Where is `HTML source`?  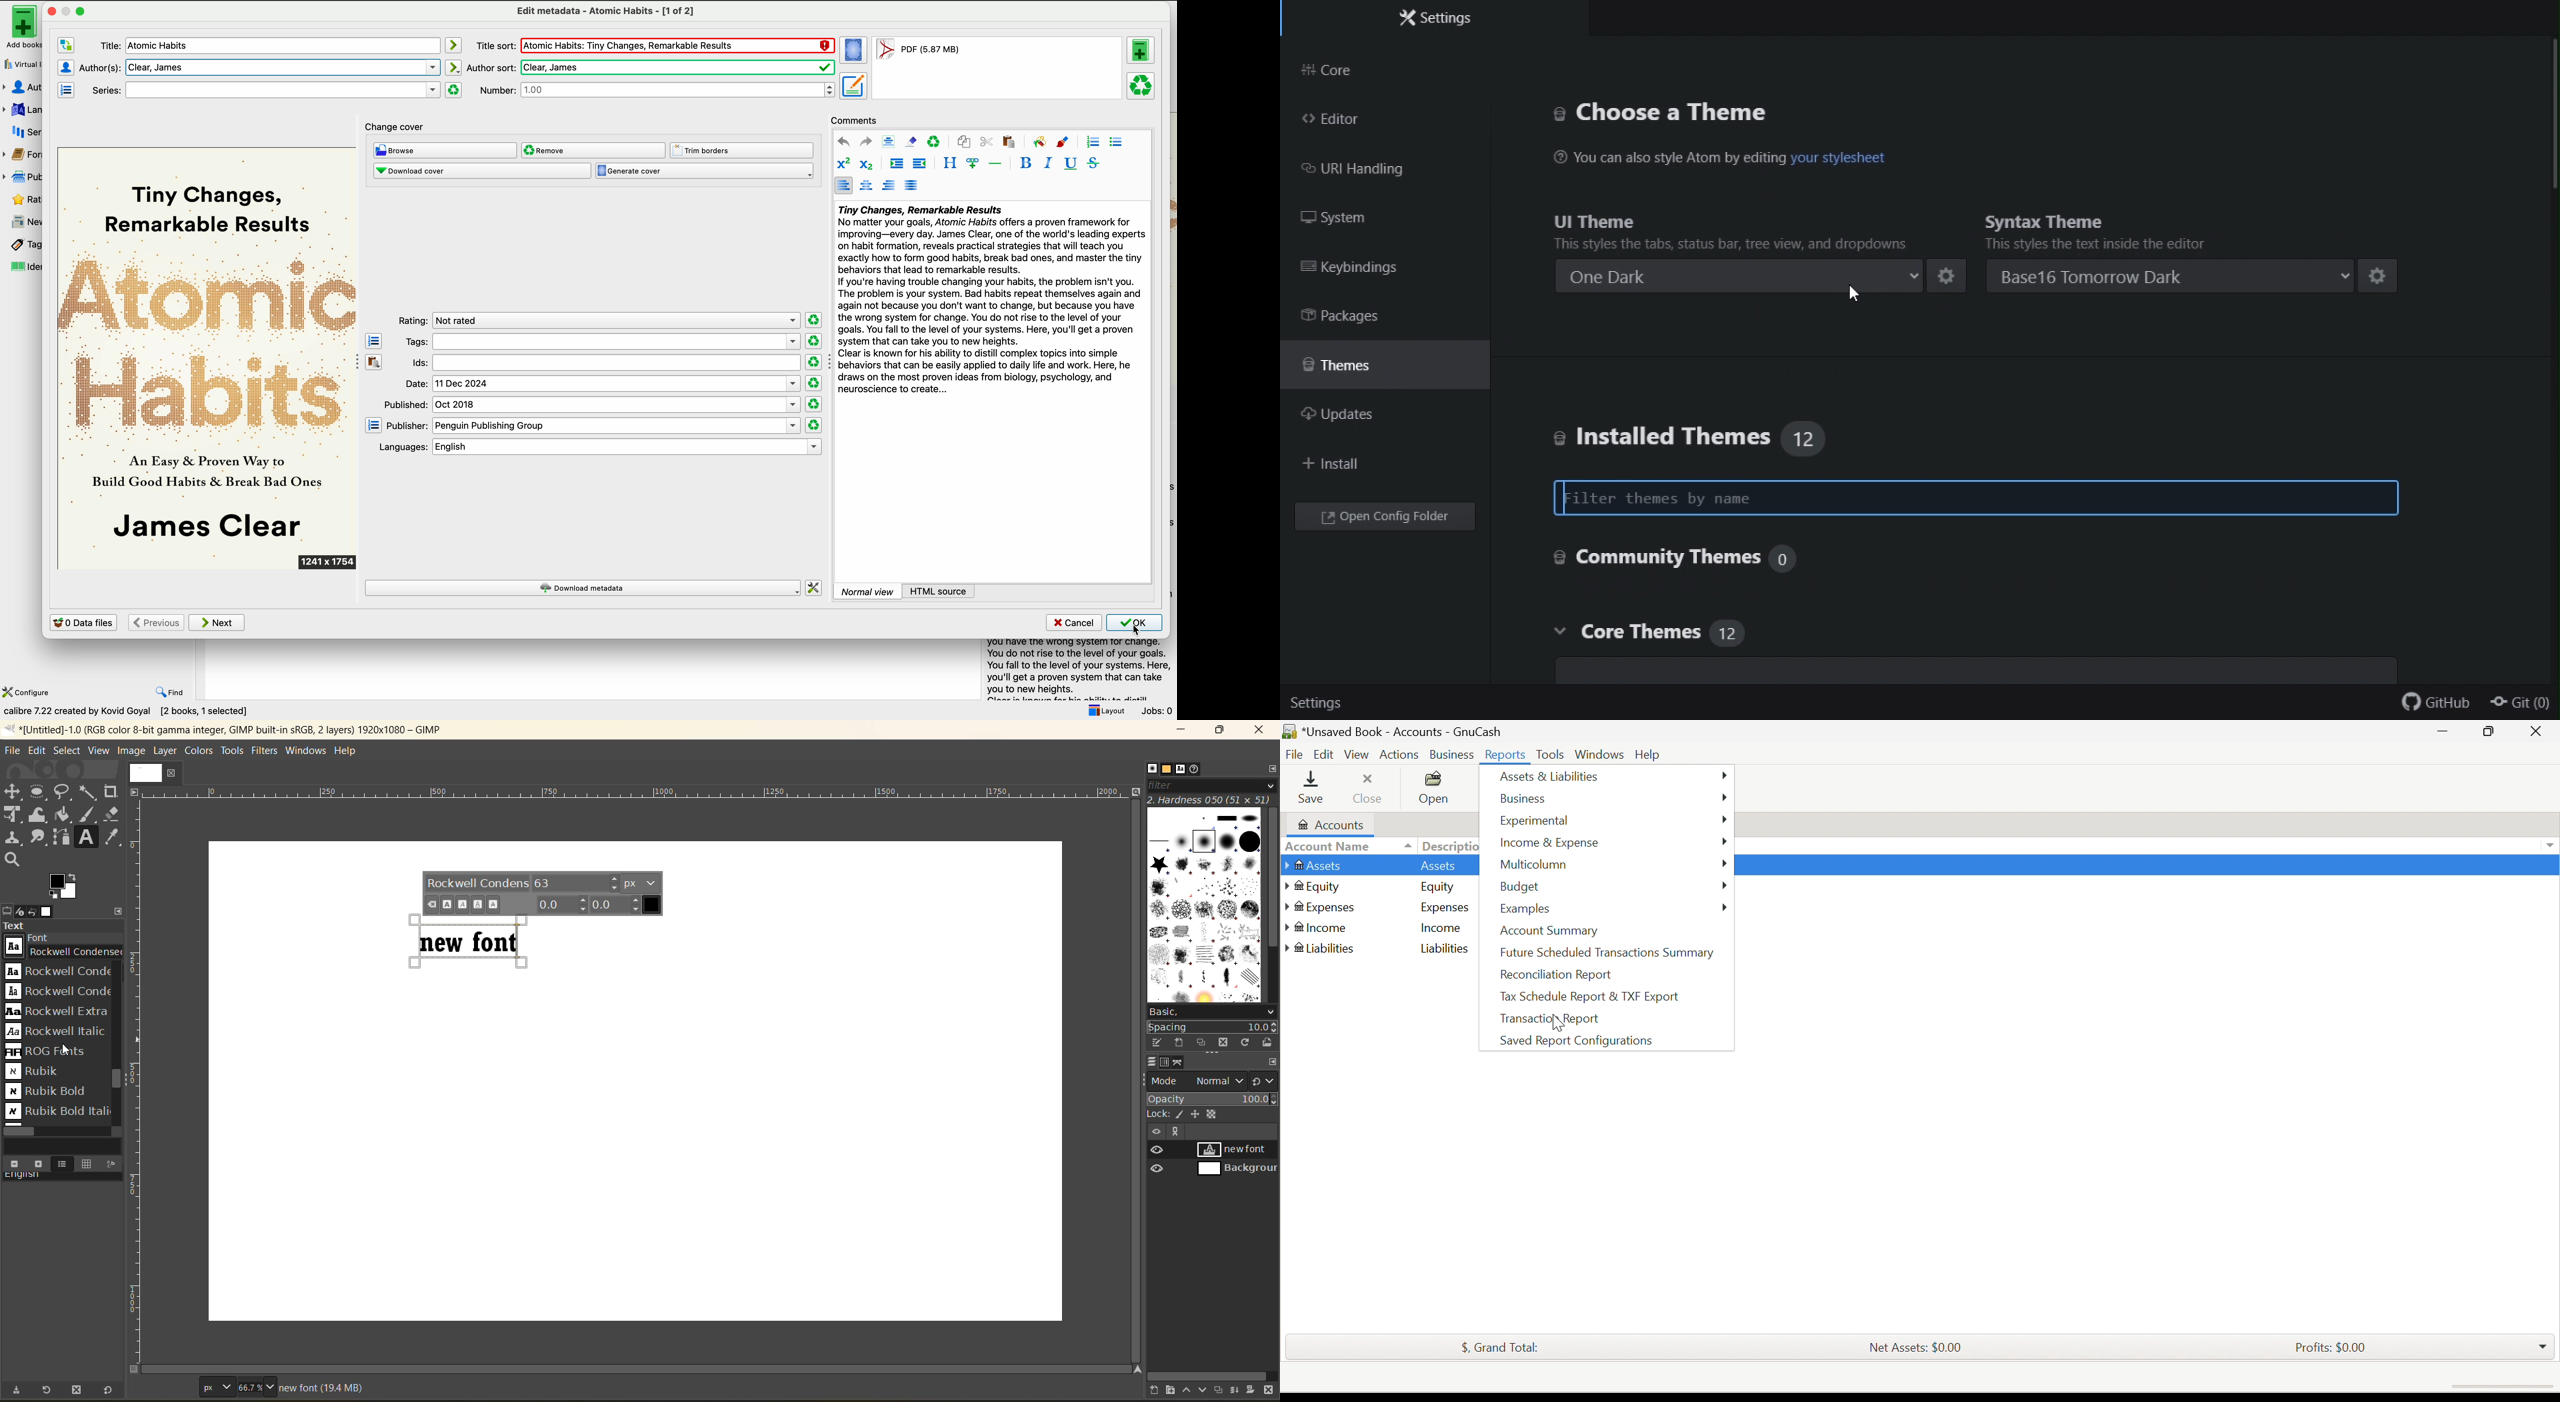
HTML source is located at coordinates (939, 591).